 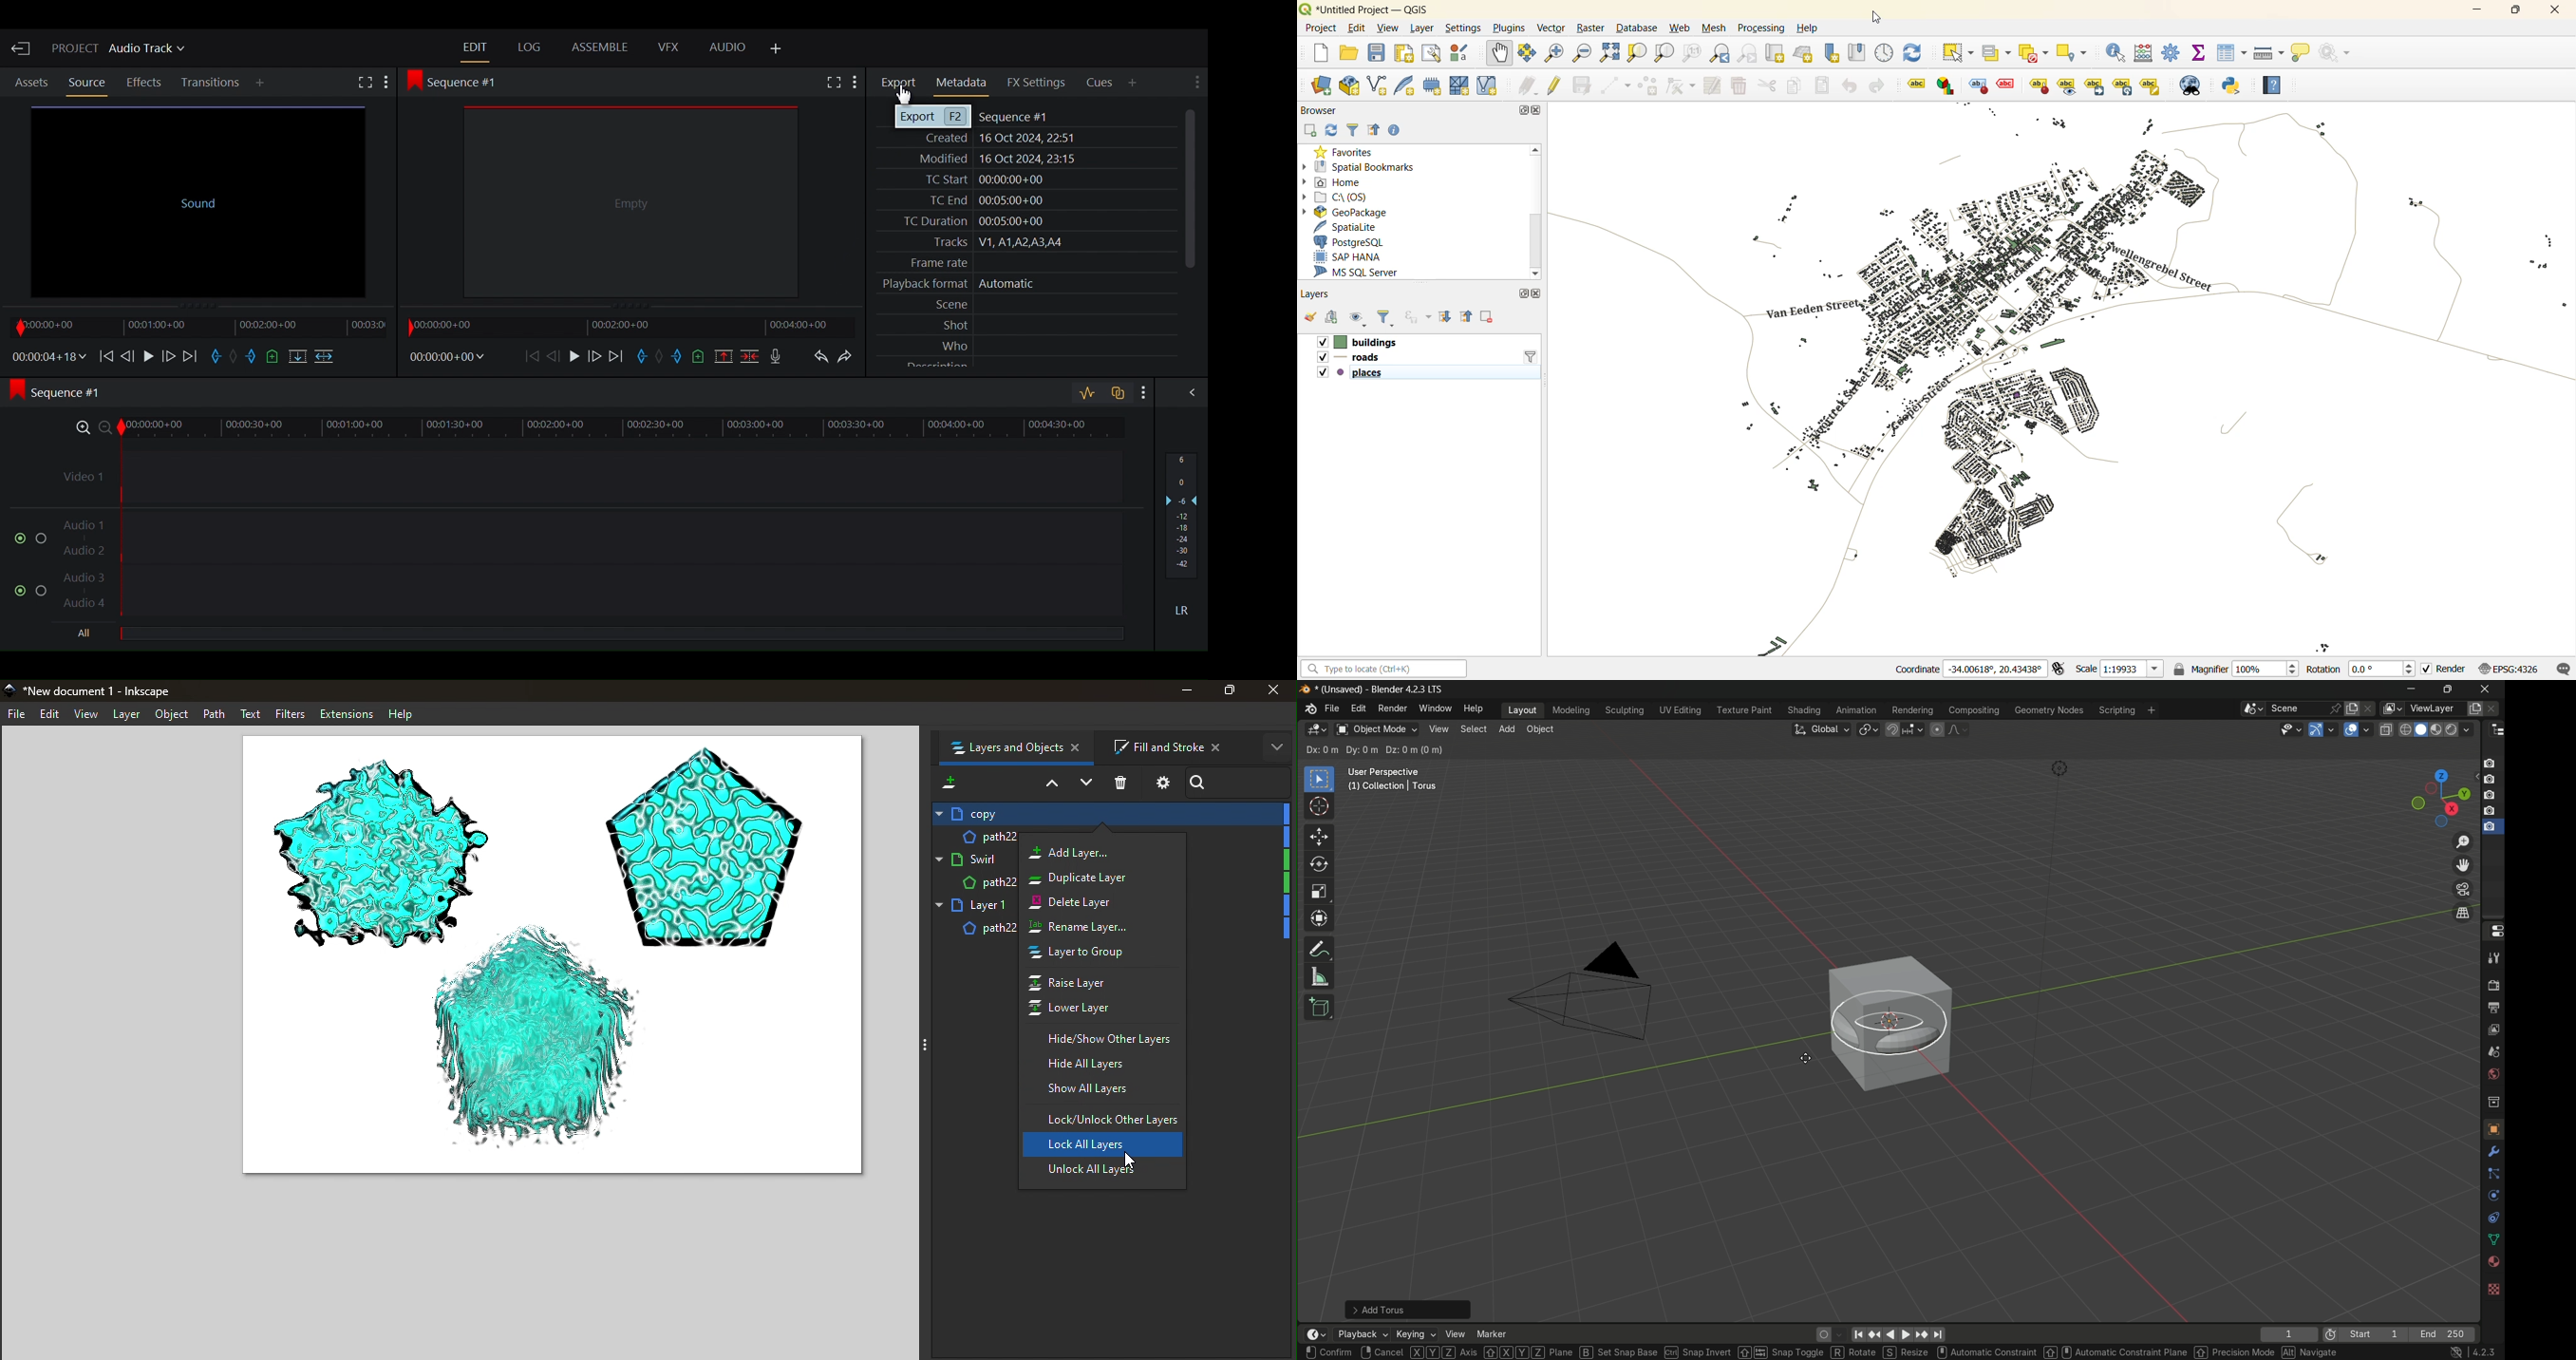 What do you see at coordinates (1804, 710) in the screenshot?
I see `shading` at bounding box center [1804, 710].